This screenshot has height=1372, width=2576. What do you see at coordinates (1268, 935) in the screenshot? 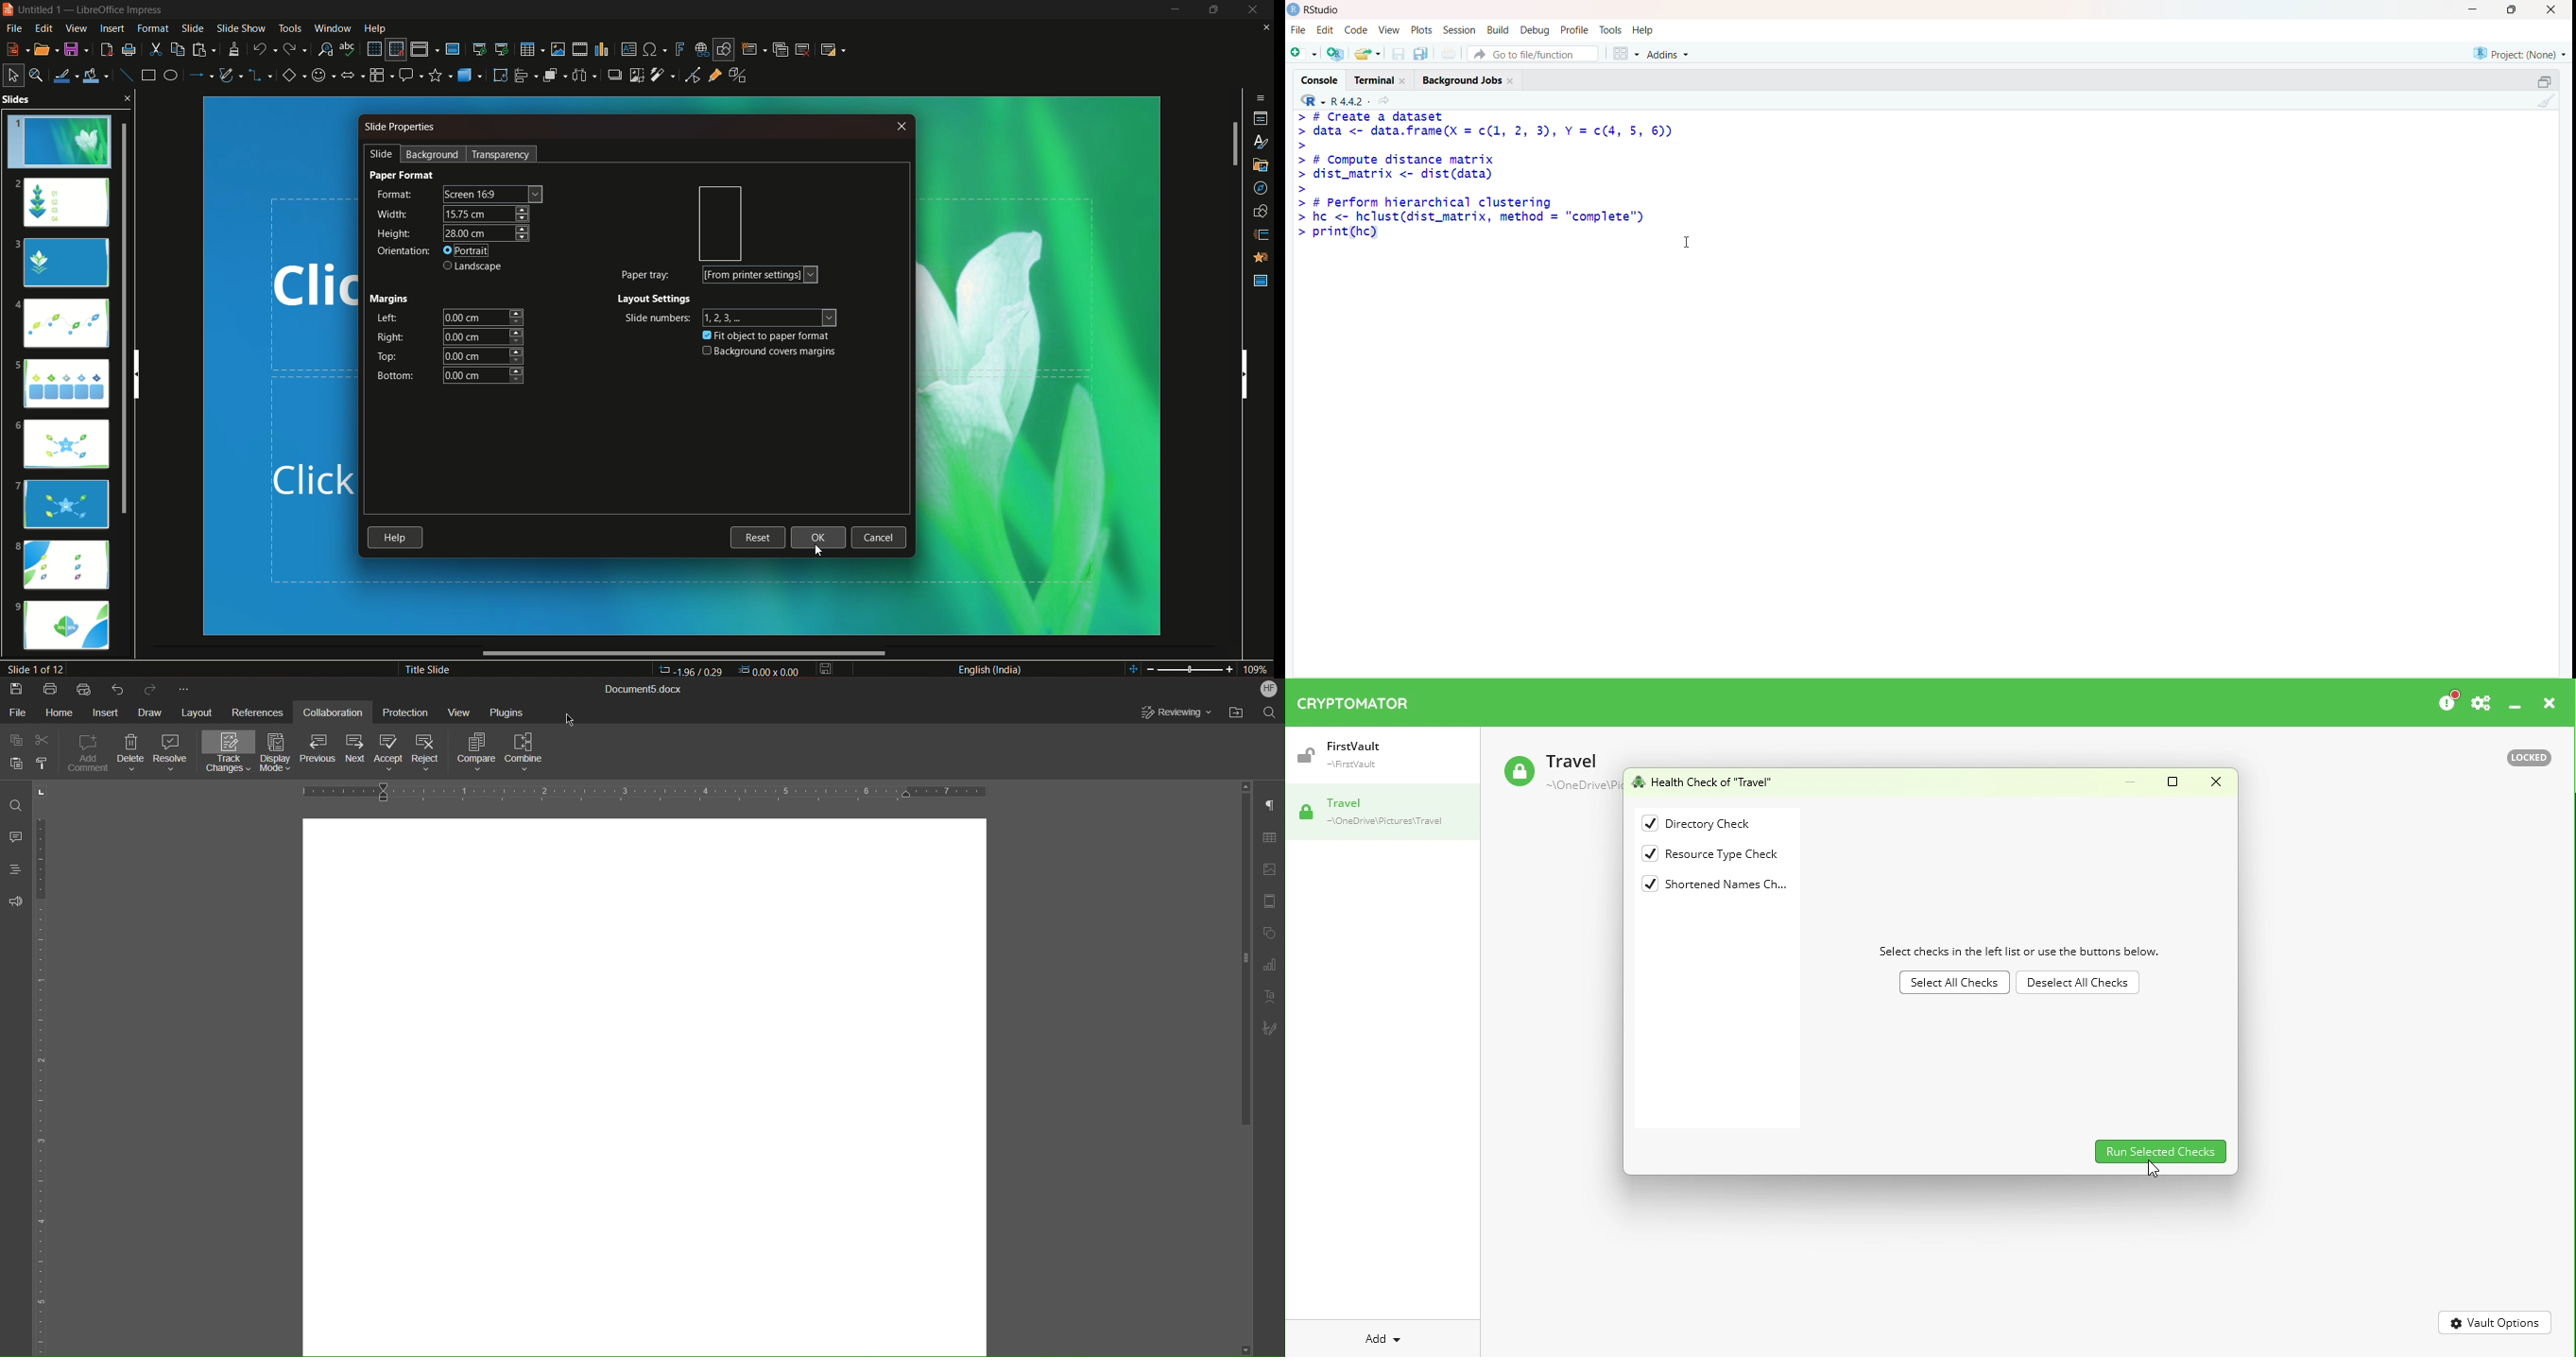
I see `Shape Settings` at bounding box center [1268, 935].